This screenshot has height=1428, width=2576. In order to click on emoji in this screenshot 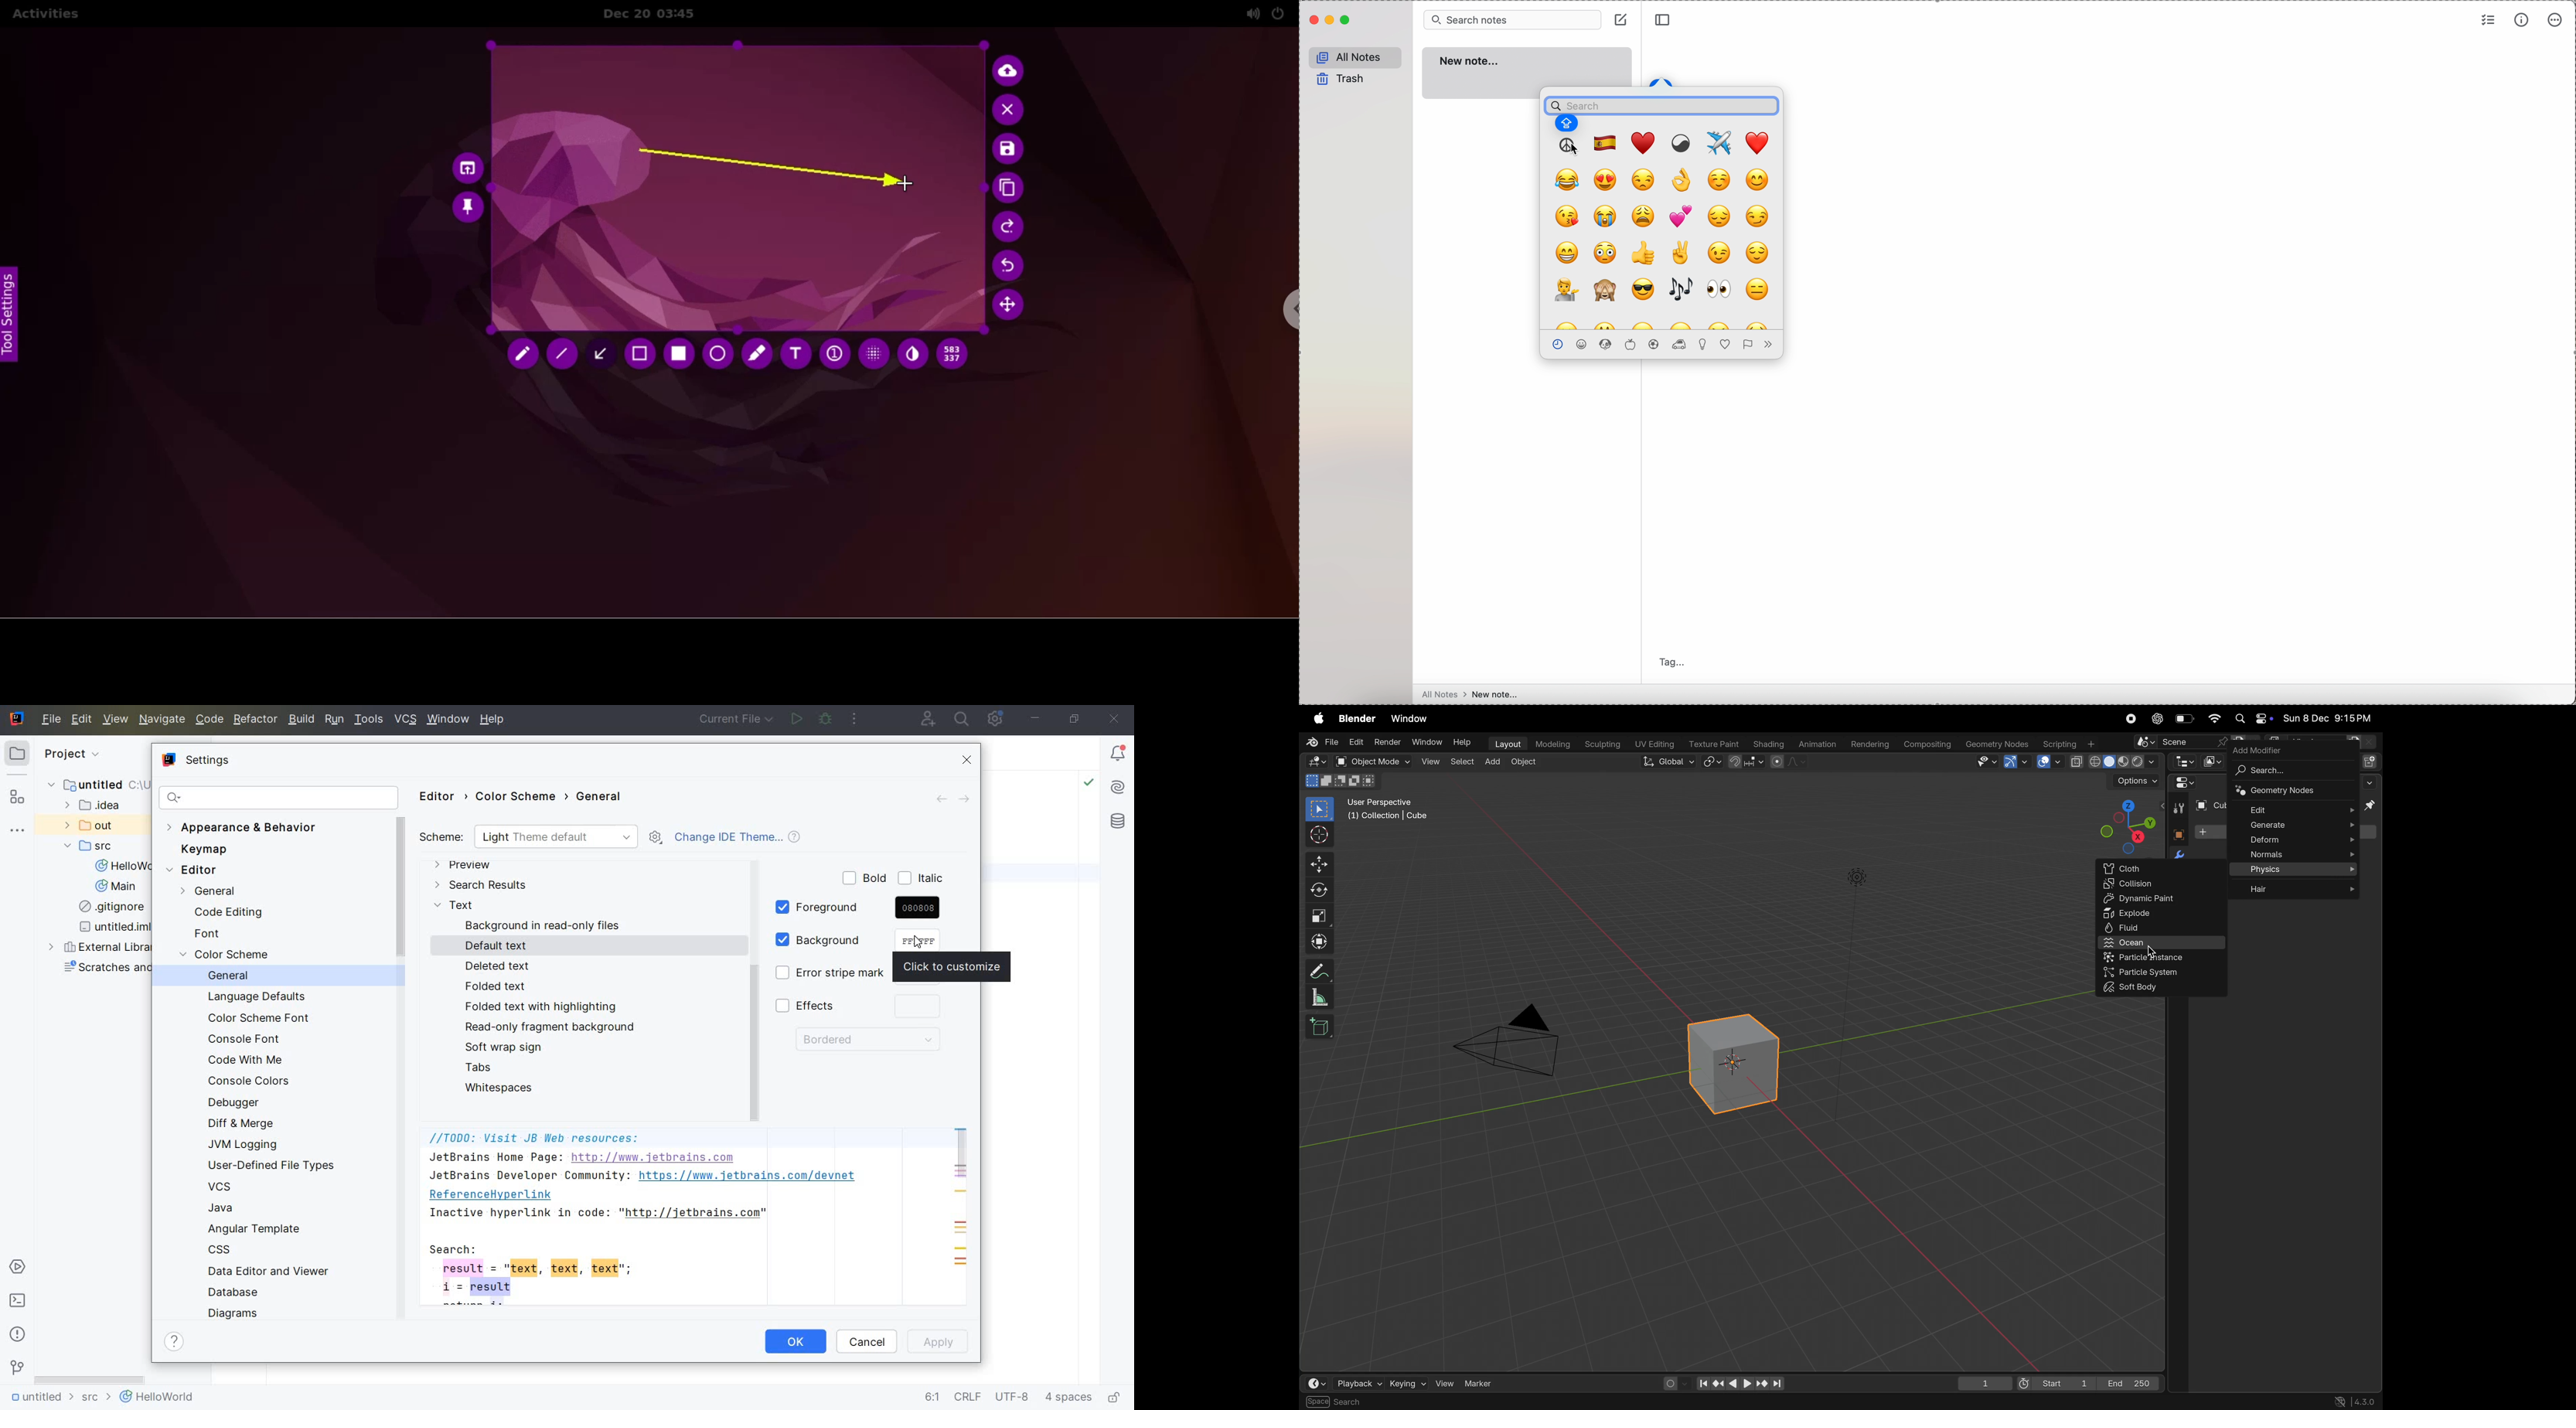, I will do `click(1721, 324)`.